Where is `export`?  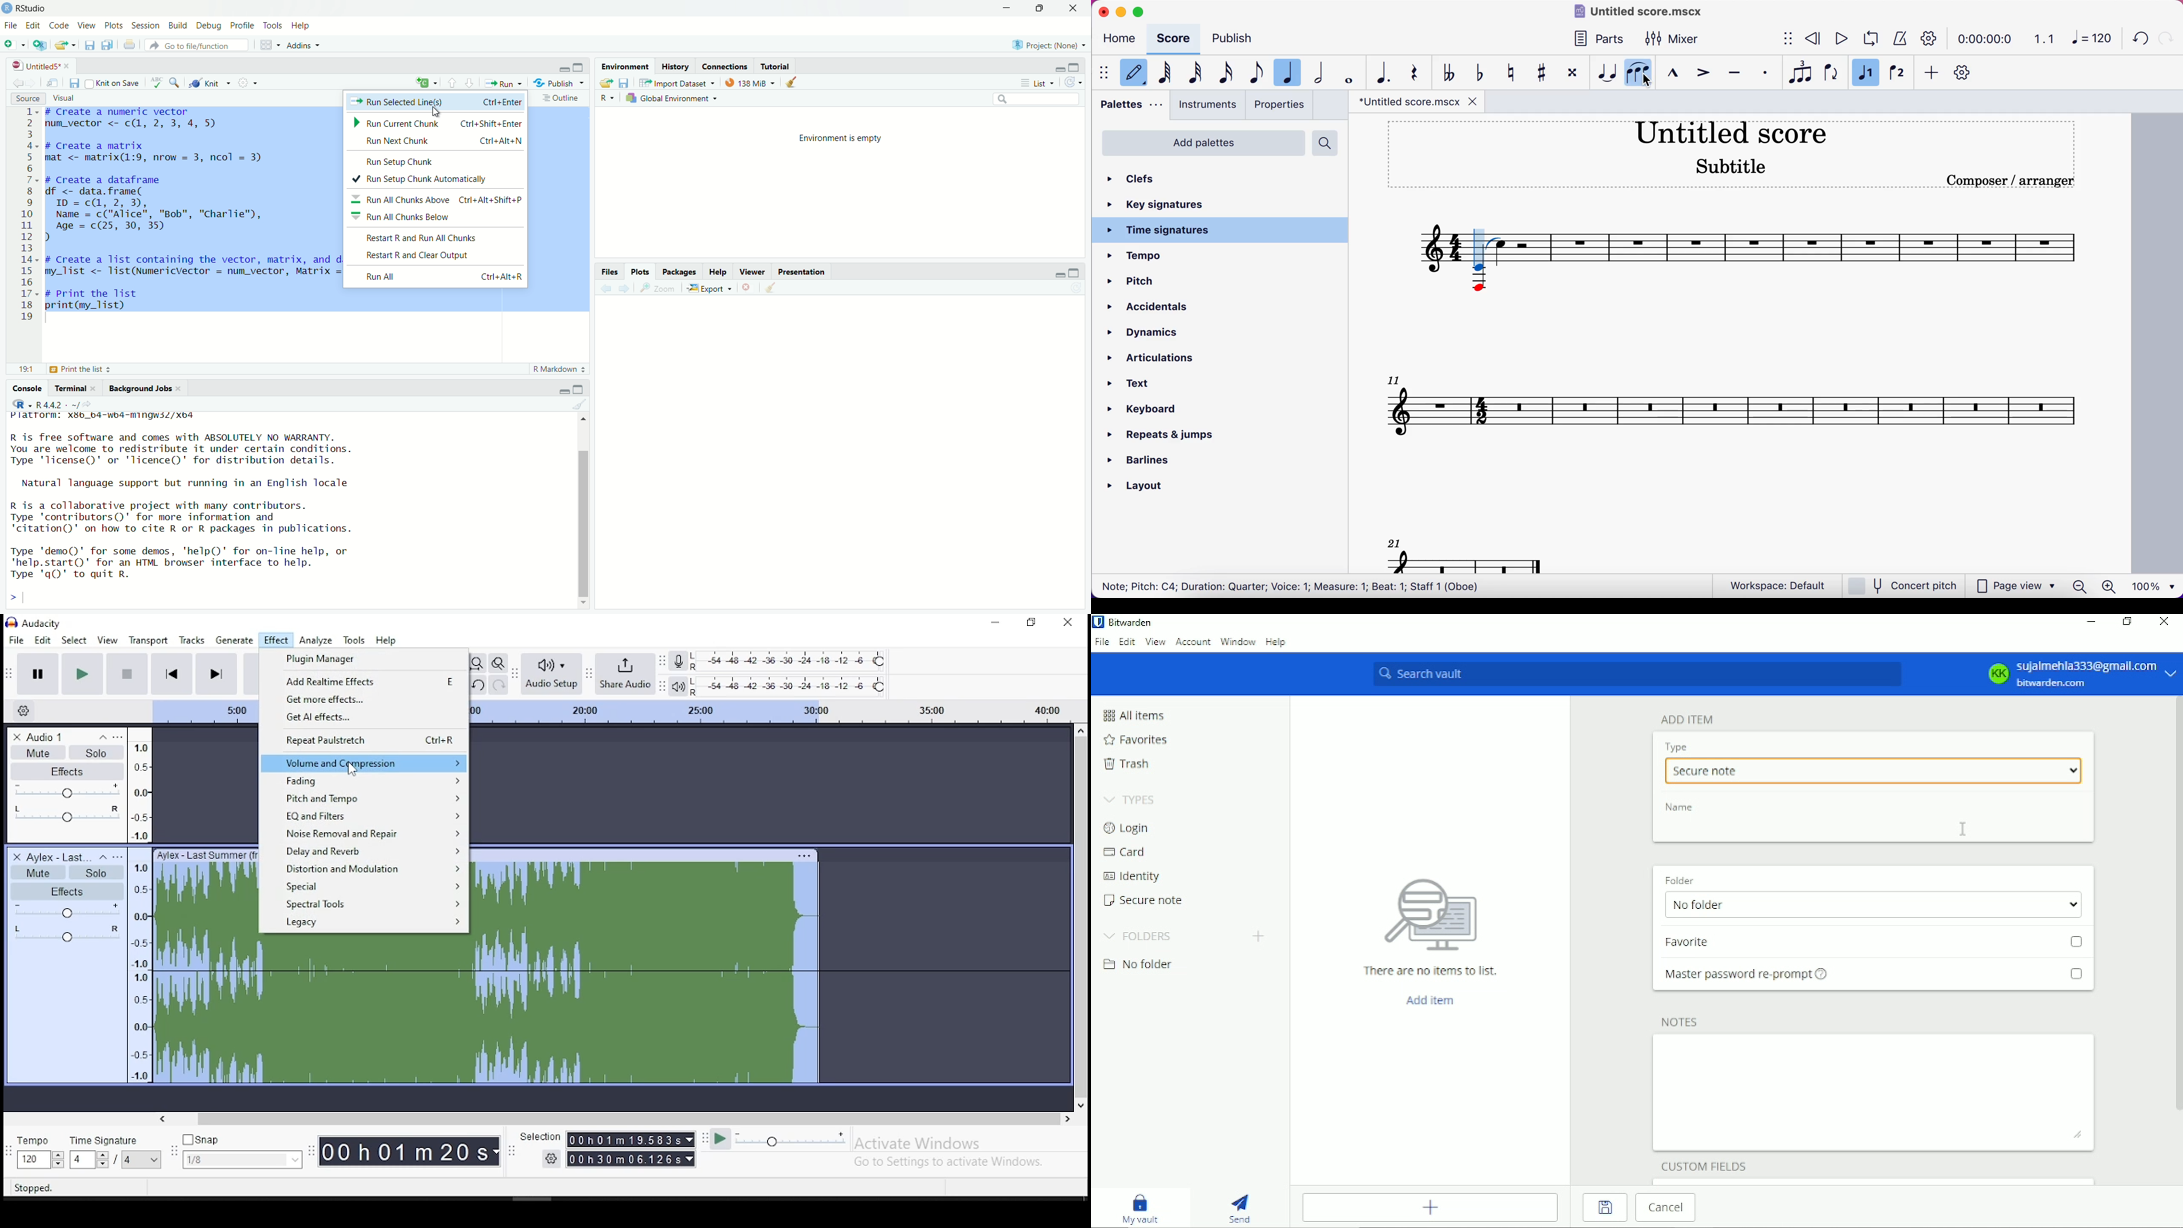
export is located at coordinates (604, 84).